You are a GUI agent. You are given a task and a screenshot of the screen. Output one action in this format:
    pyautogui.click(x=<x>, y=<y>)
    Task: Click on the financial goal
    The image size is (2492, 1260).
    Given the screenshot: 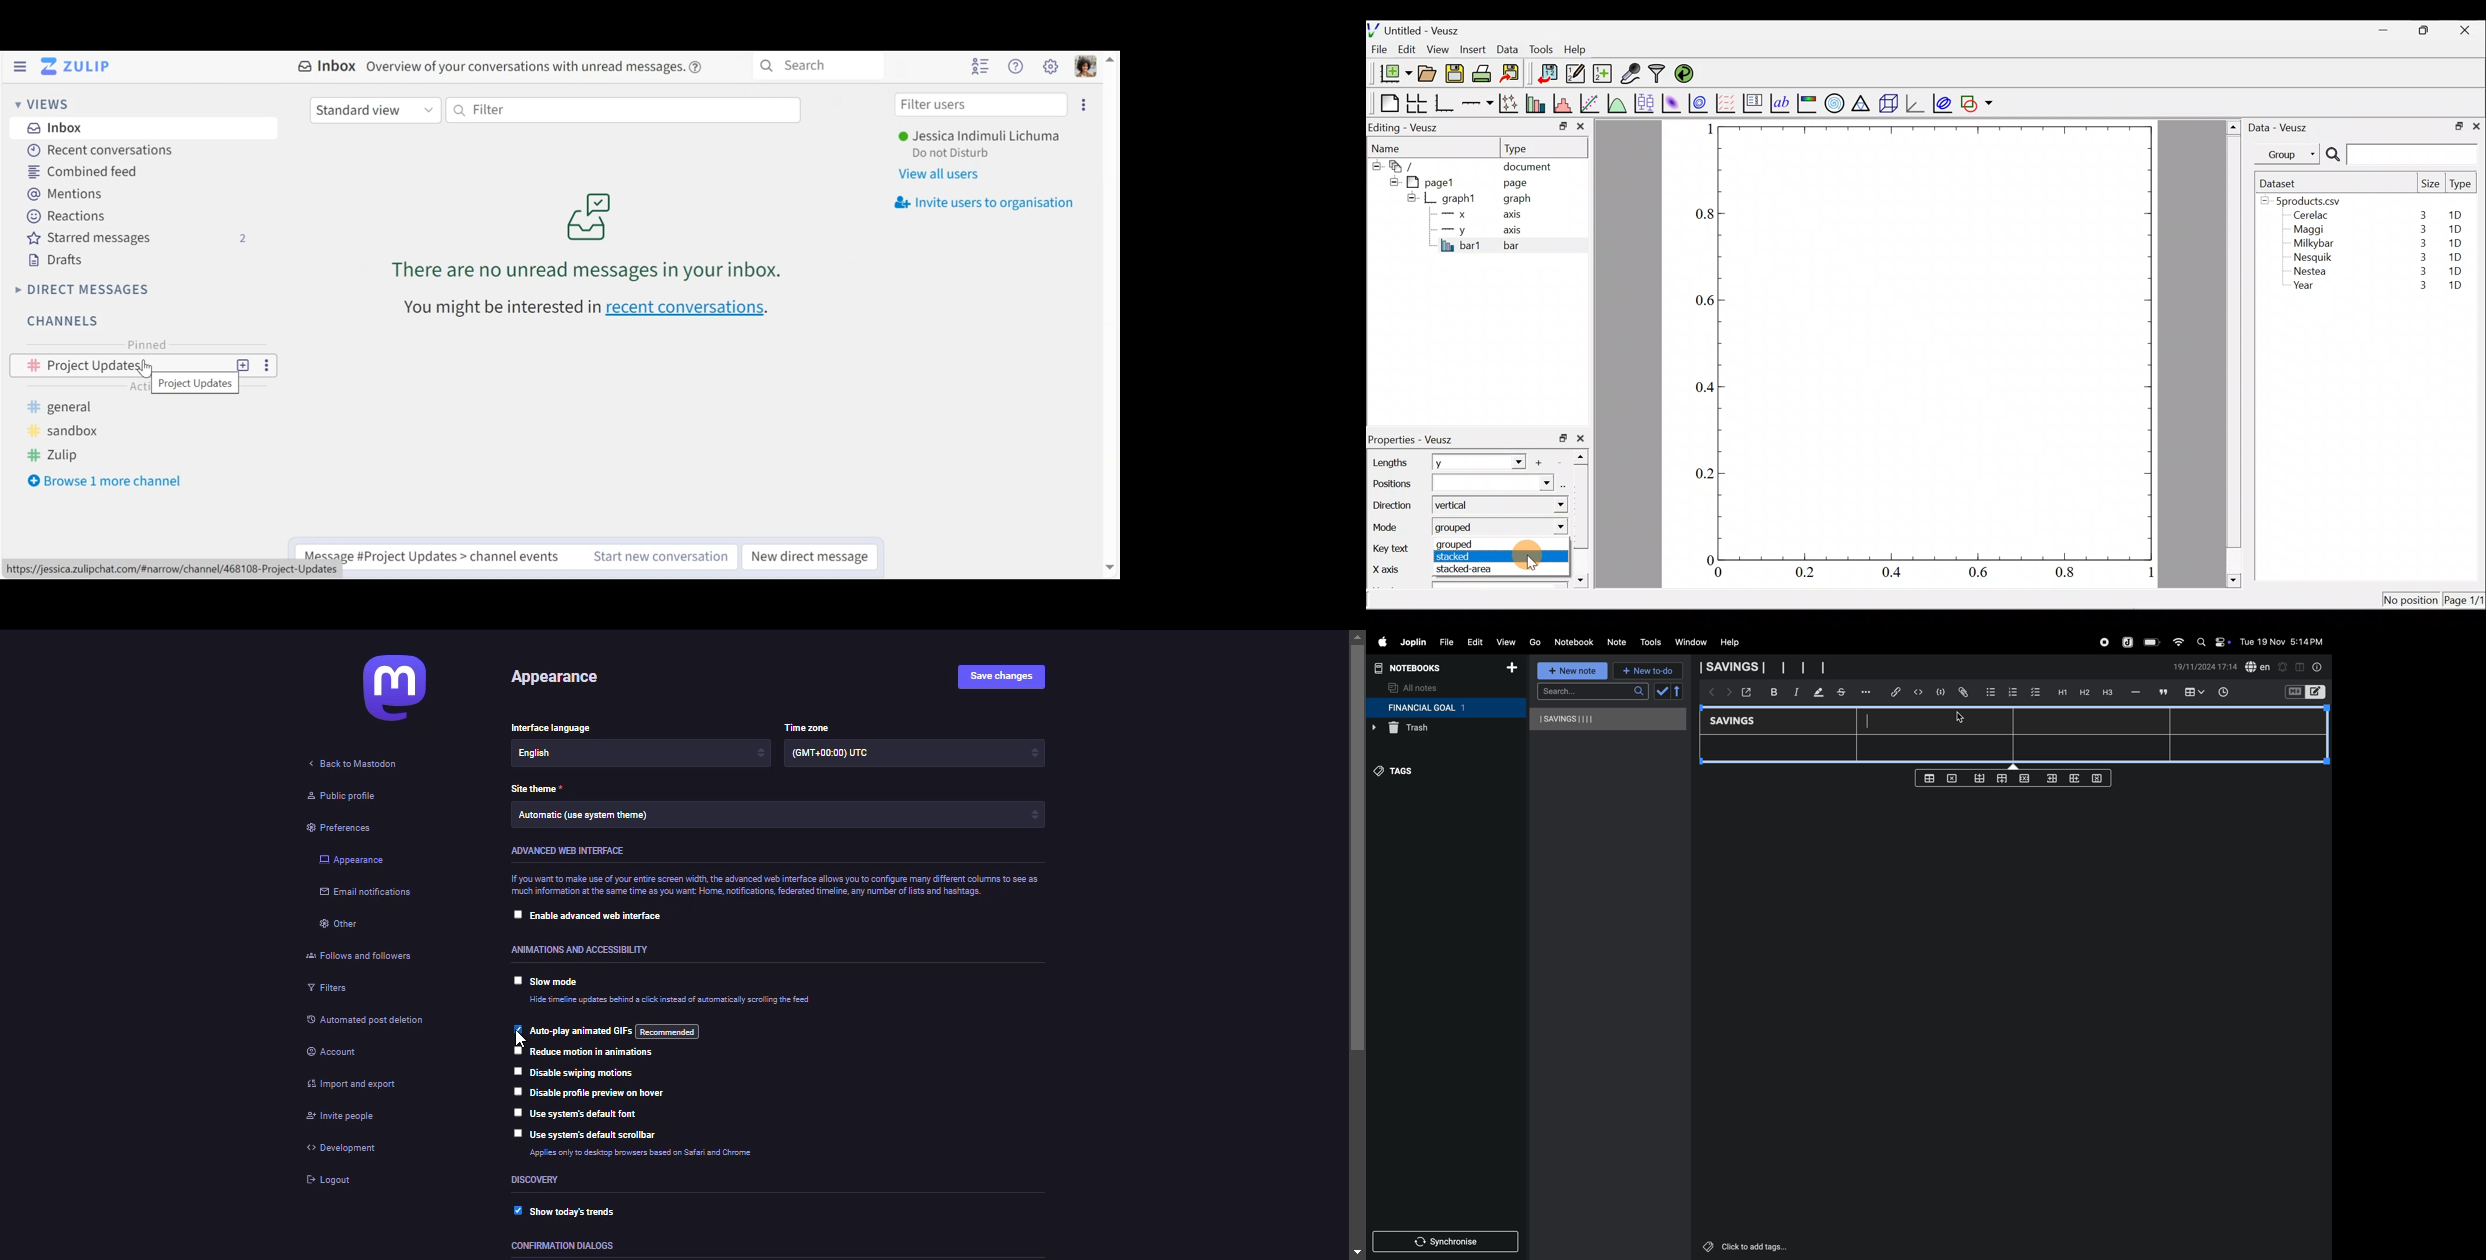 What is the action you would take?
    pyautogui.click(x=1446, y=708)
    